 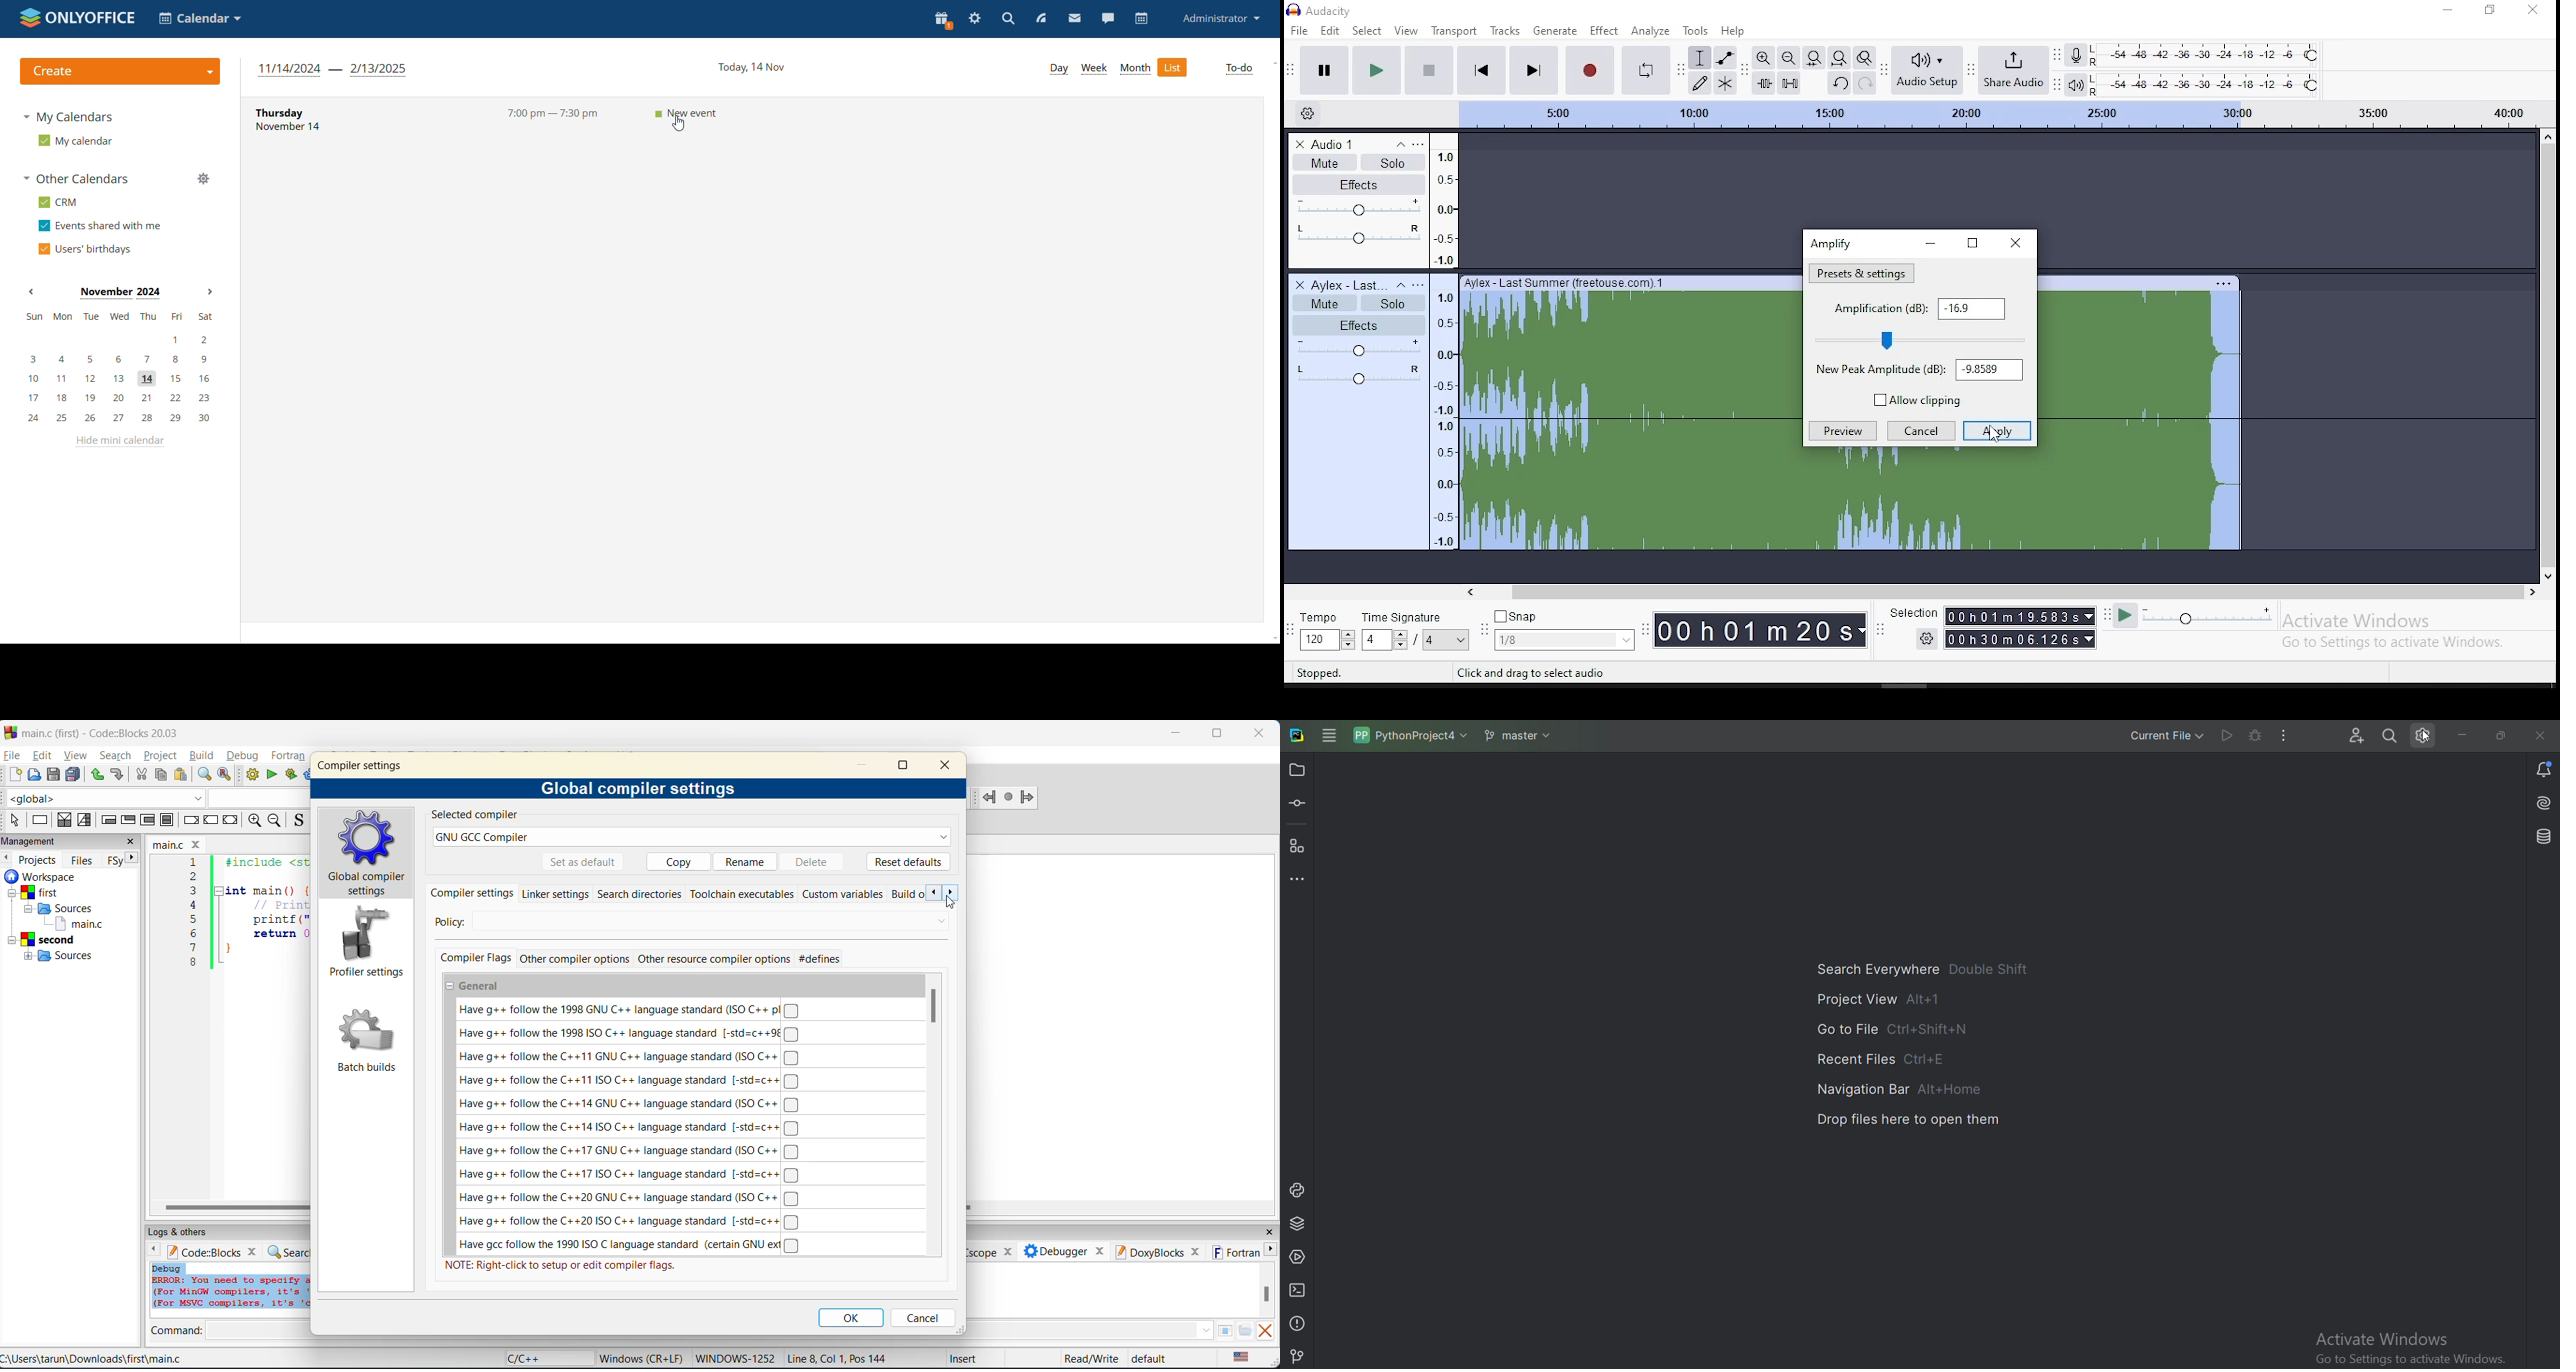 I want to click on apply, so click(x=1998, y=431).